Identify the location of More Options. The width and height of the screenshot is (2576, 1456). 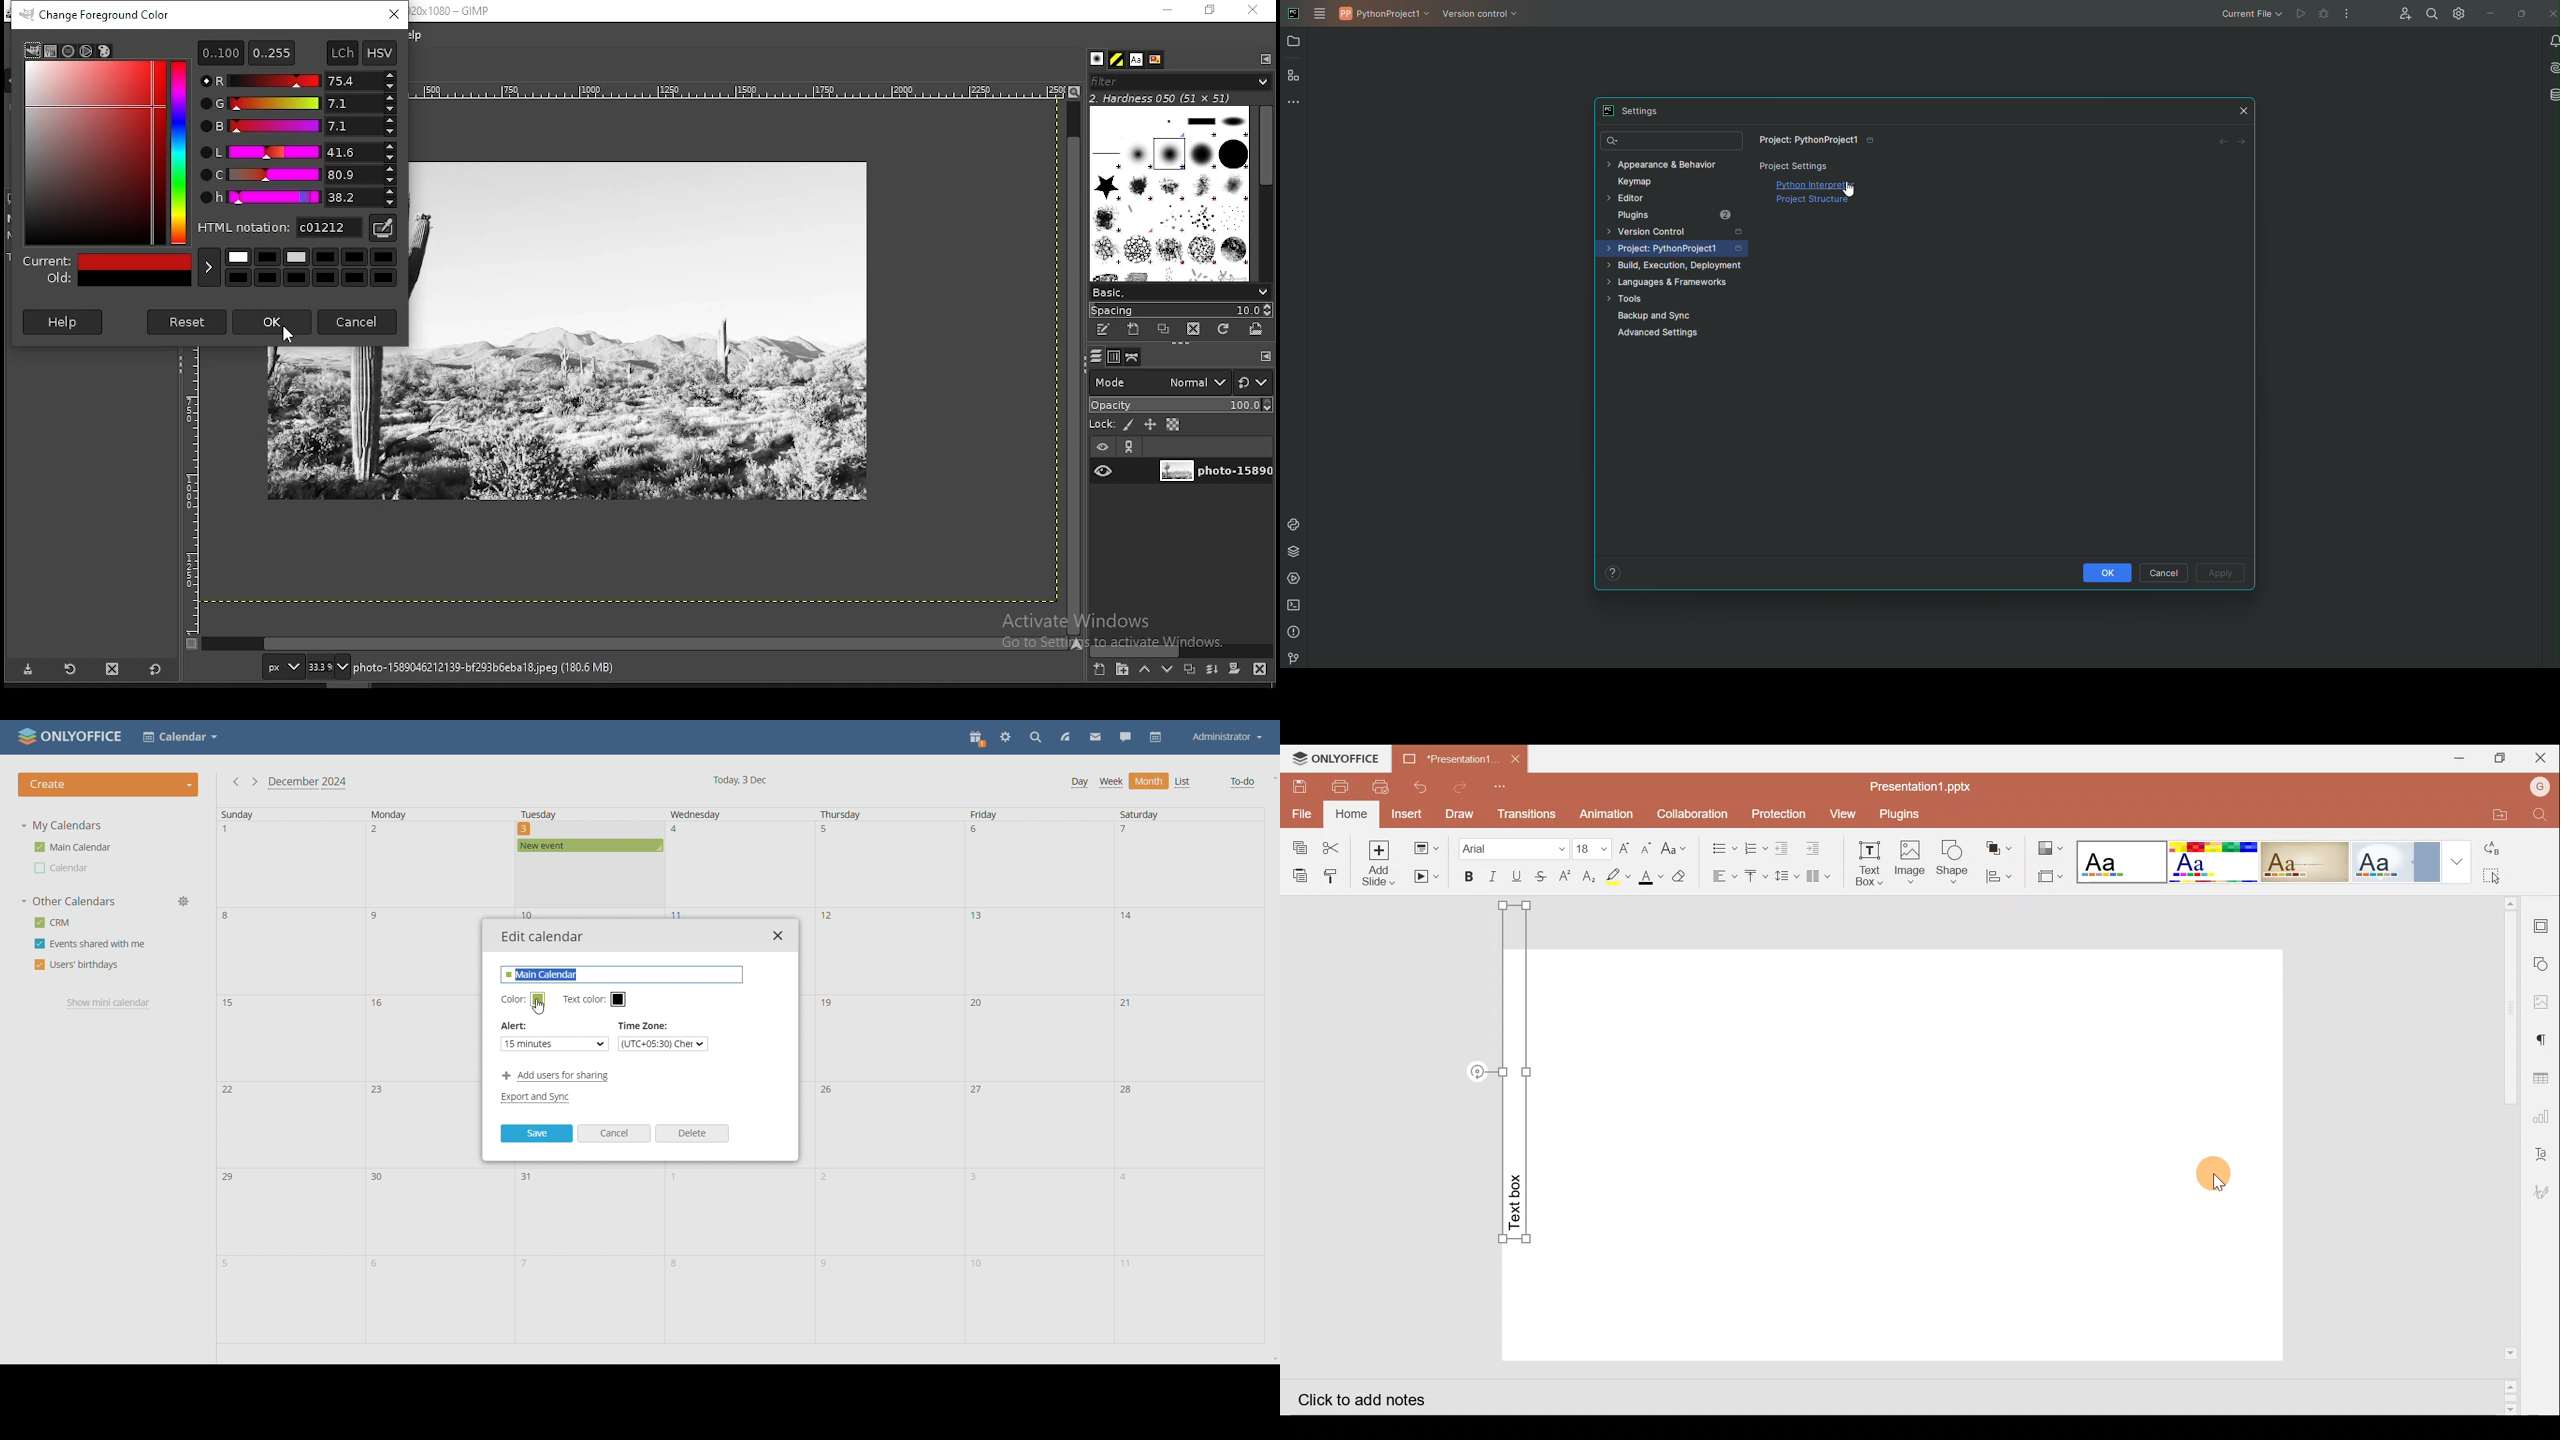
(2345, 15).